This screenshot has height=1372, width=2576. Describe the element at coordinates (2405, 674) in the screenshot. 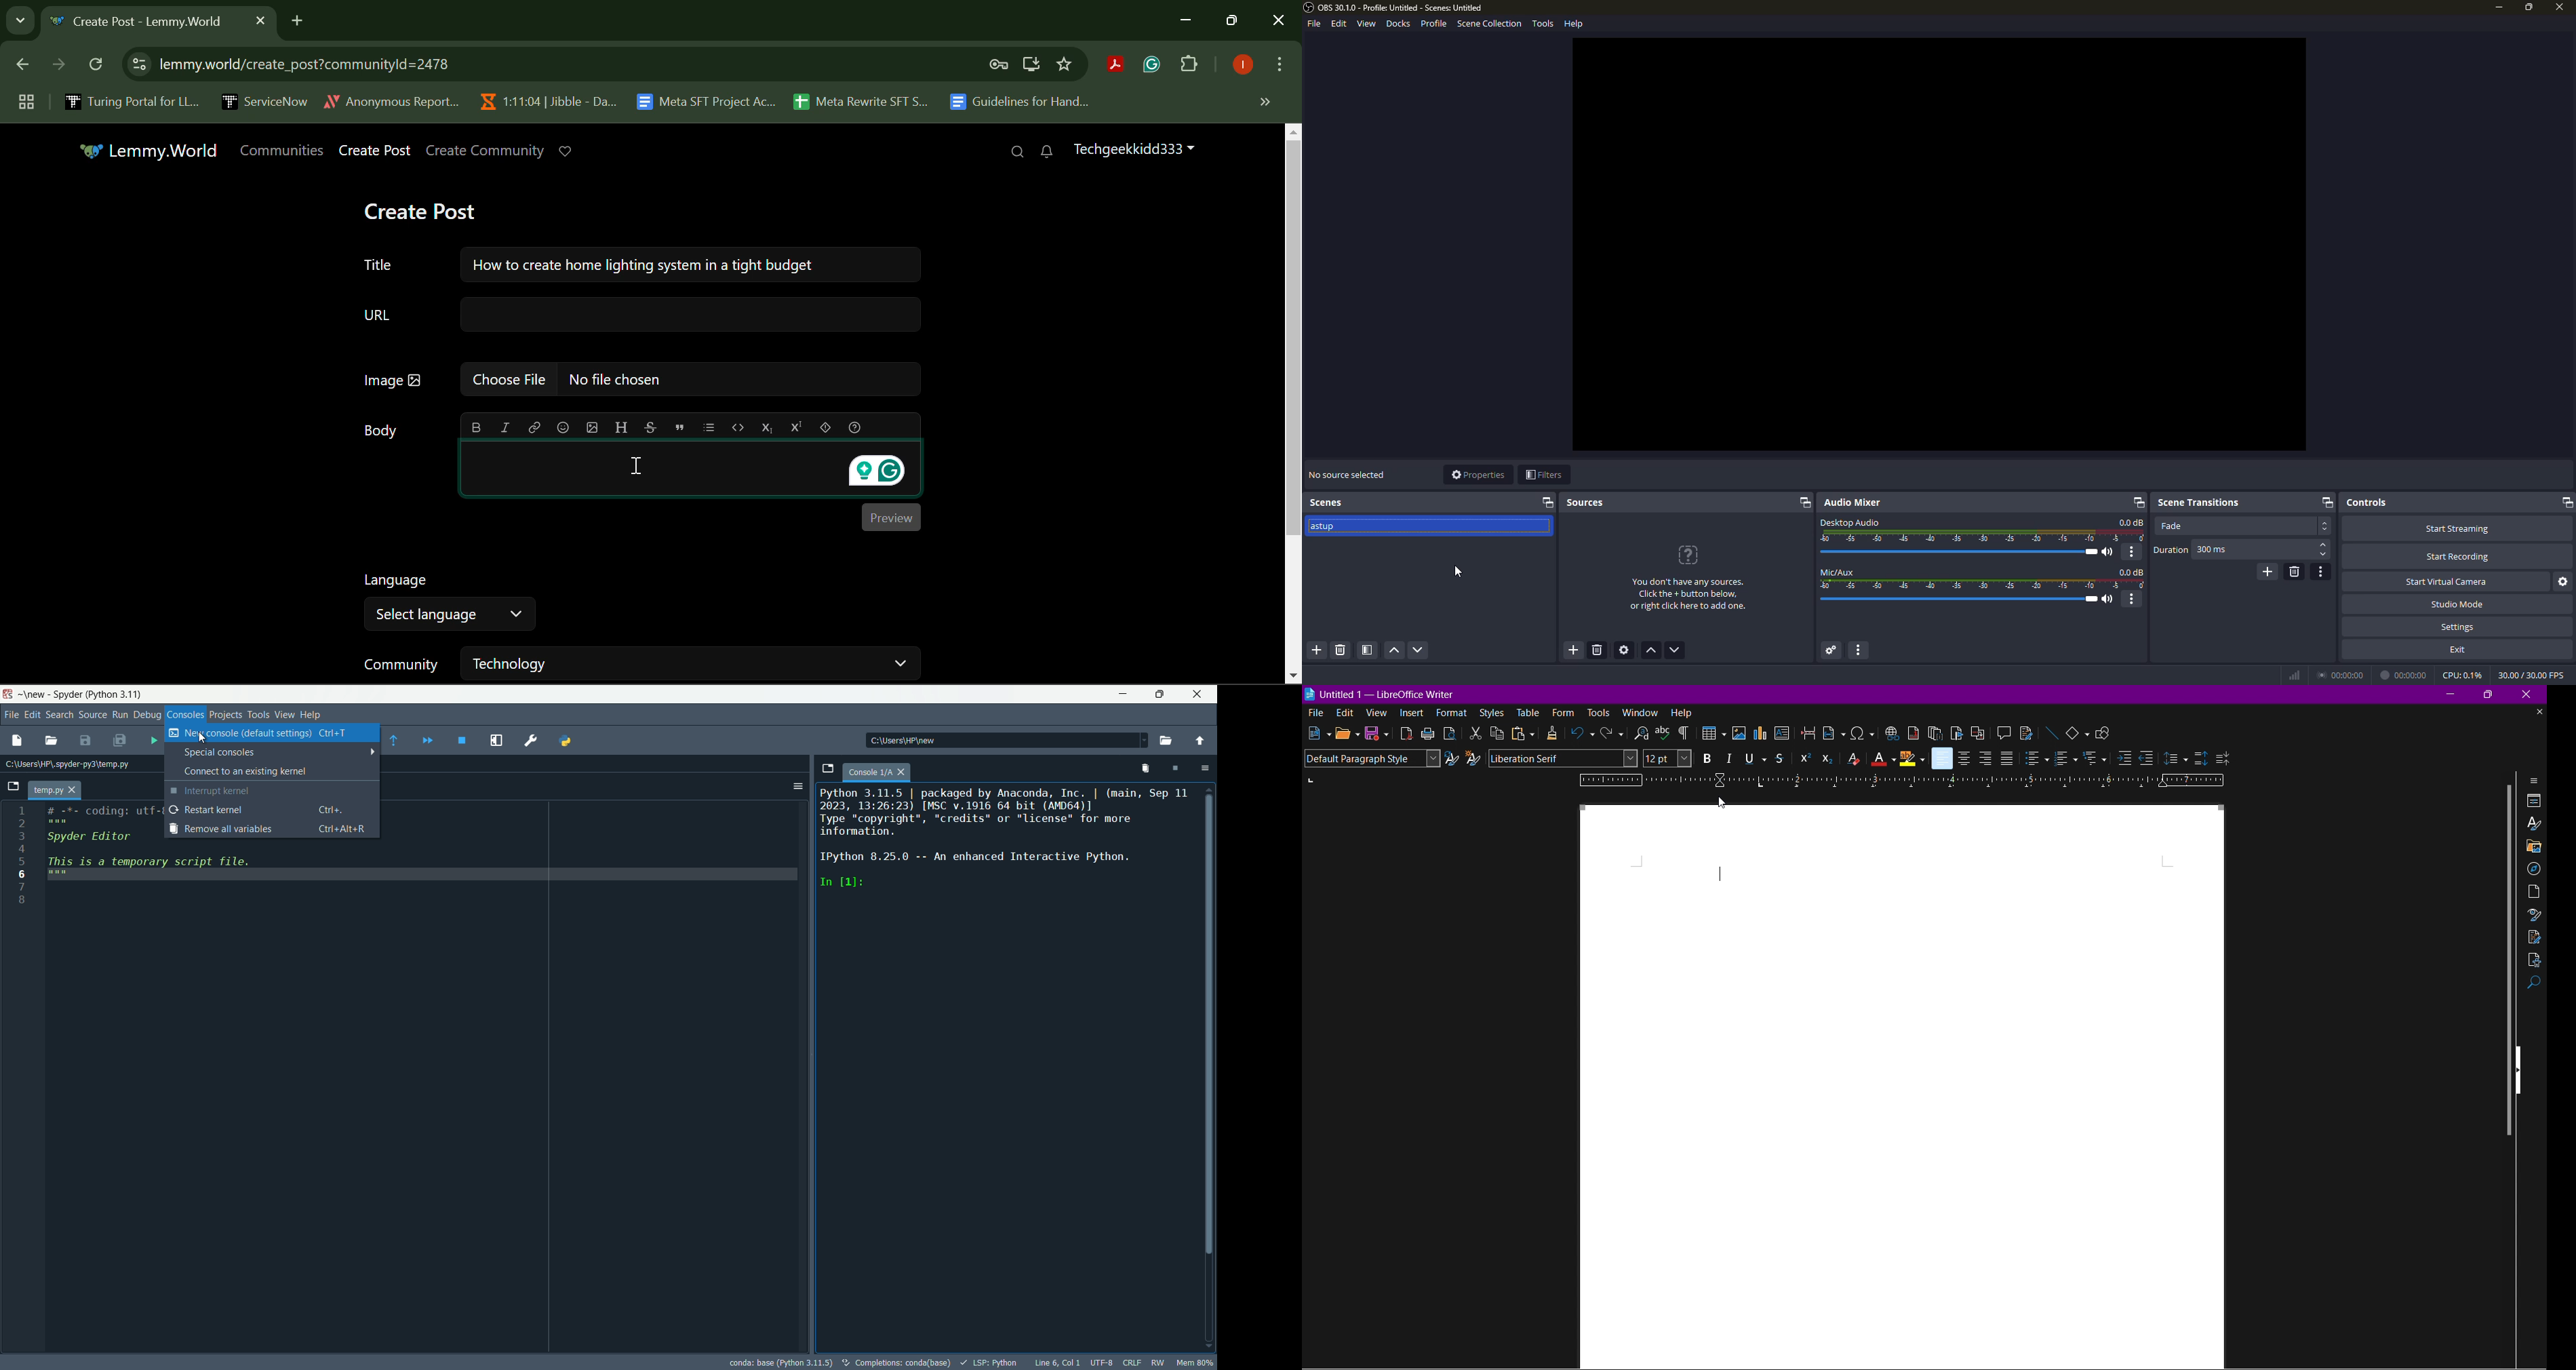

I see `time` at that location.